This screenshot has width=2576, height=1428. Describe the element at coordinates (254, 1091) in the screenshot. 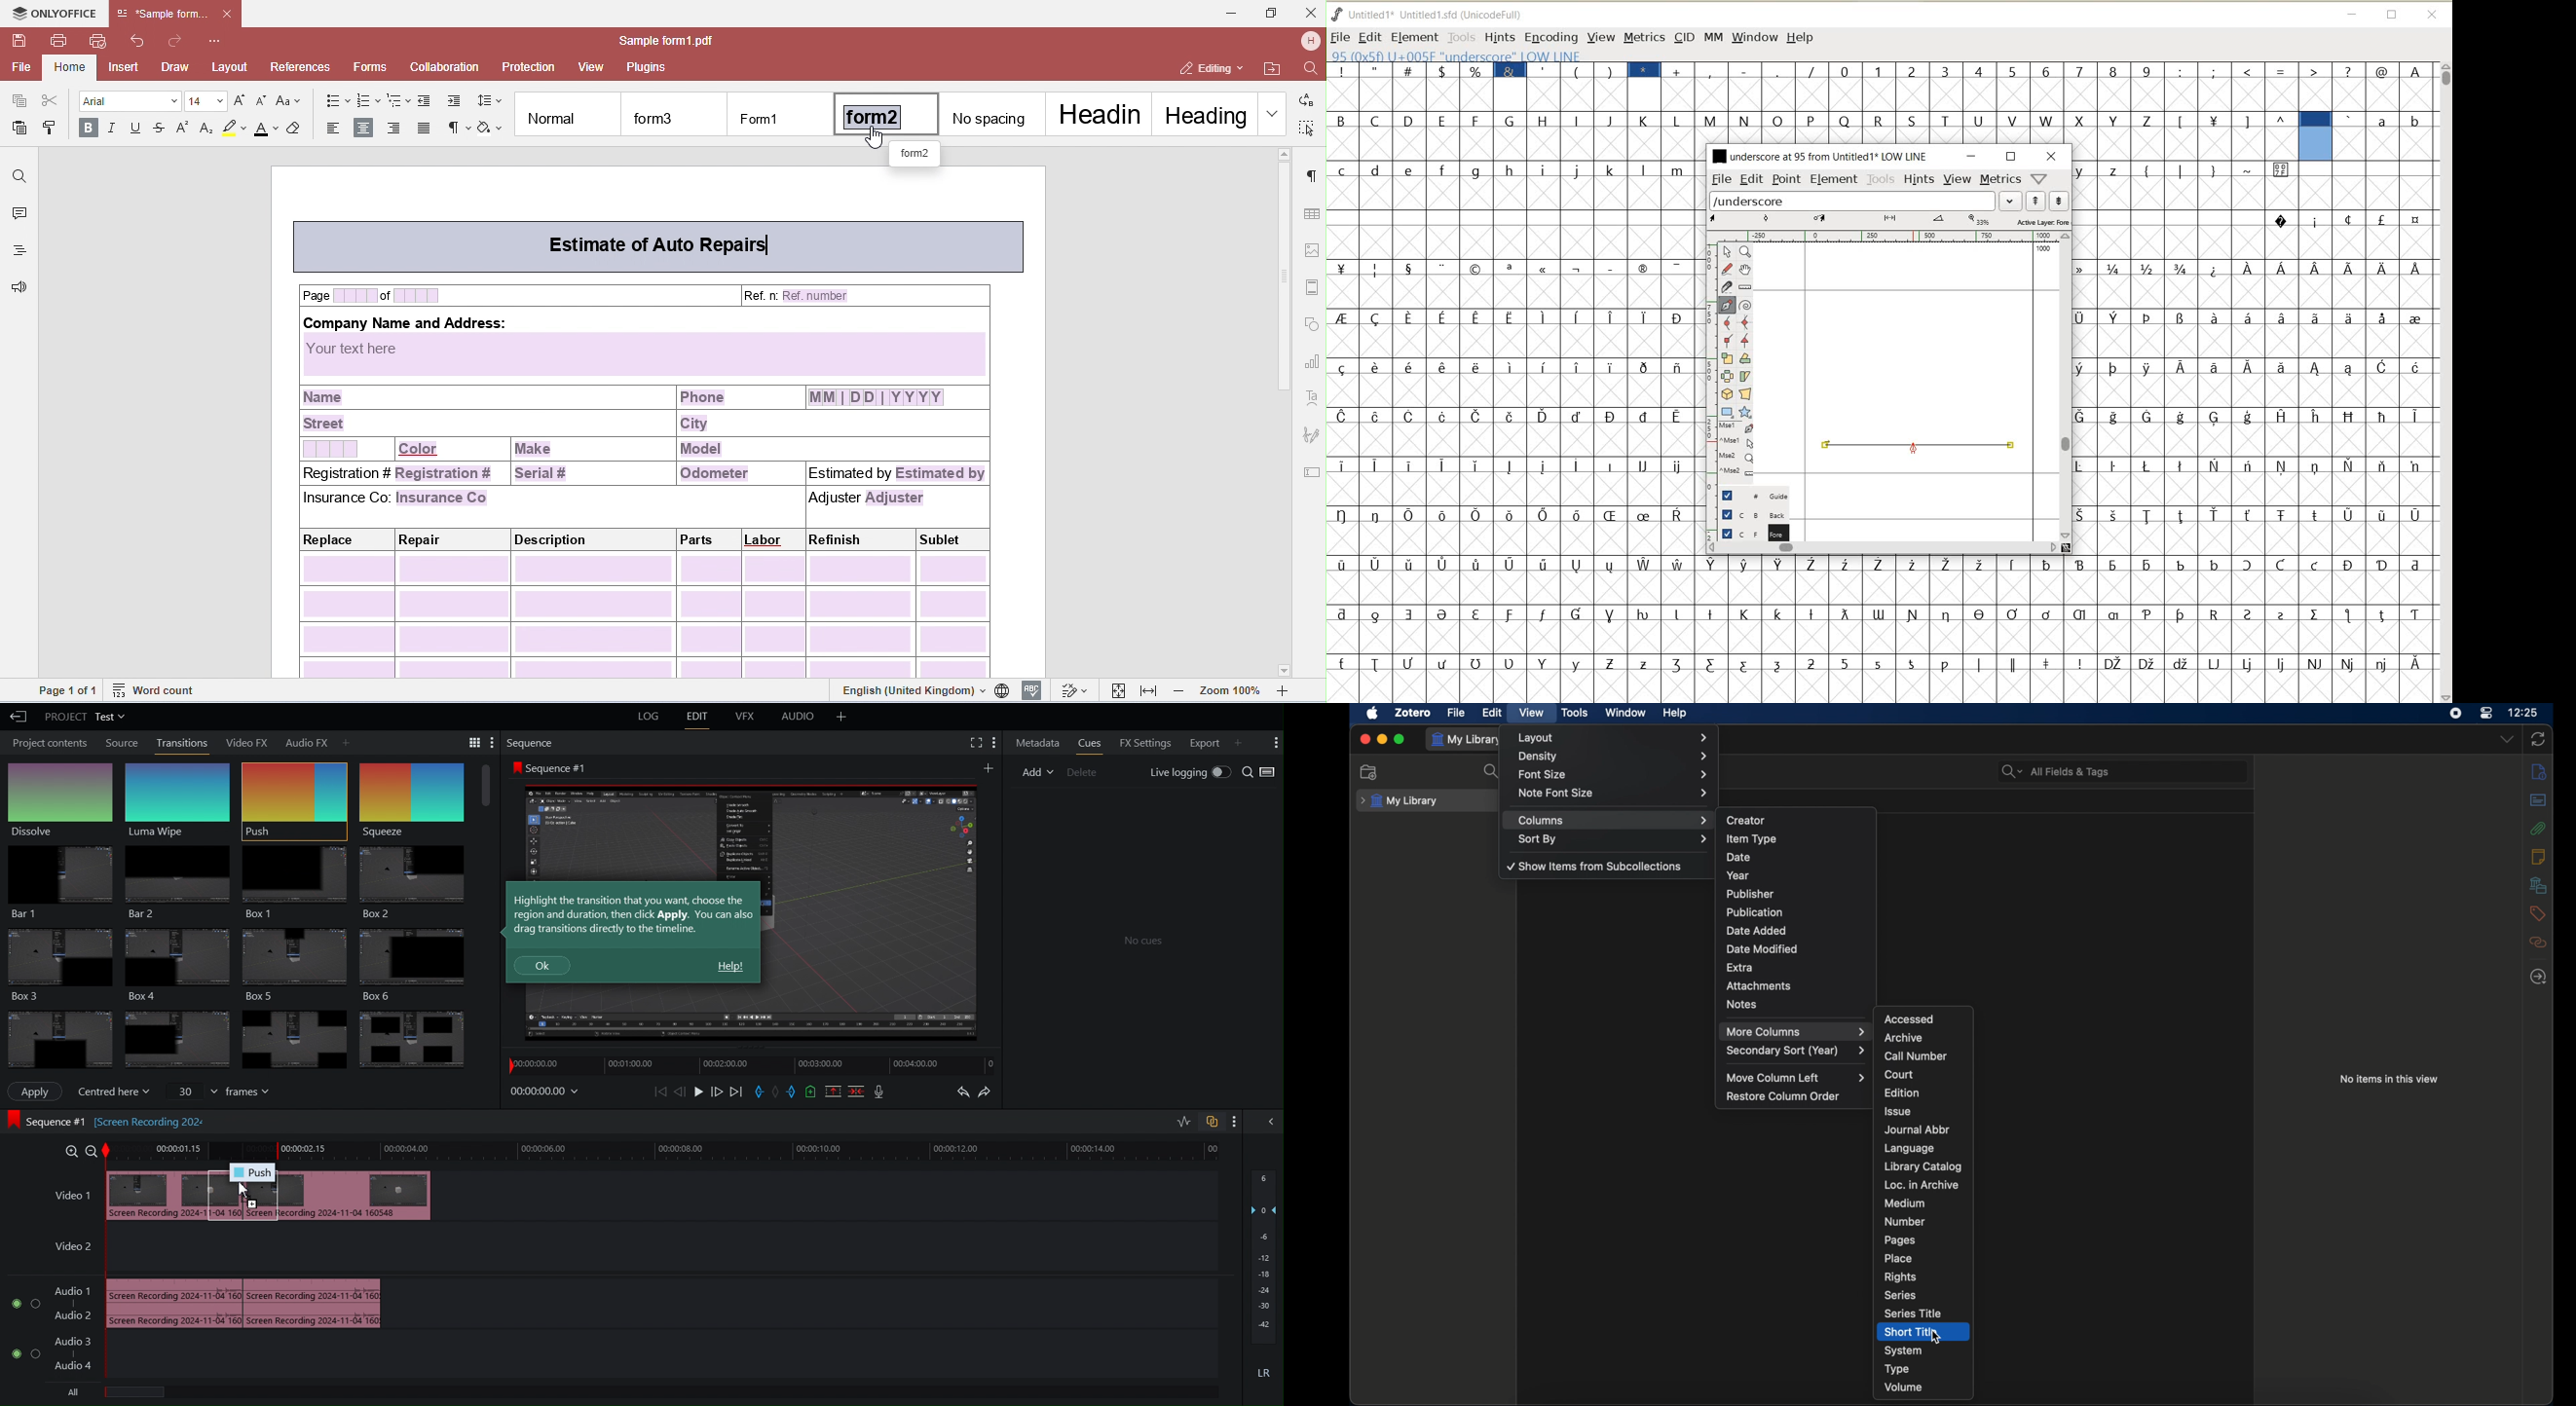

I see `frames` at that location.